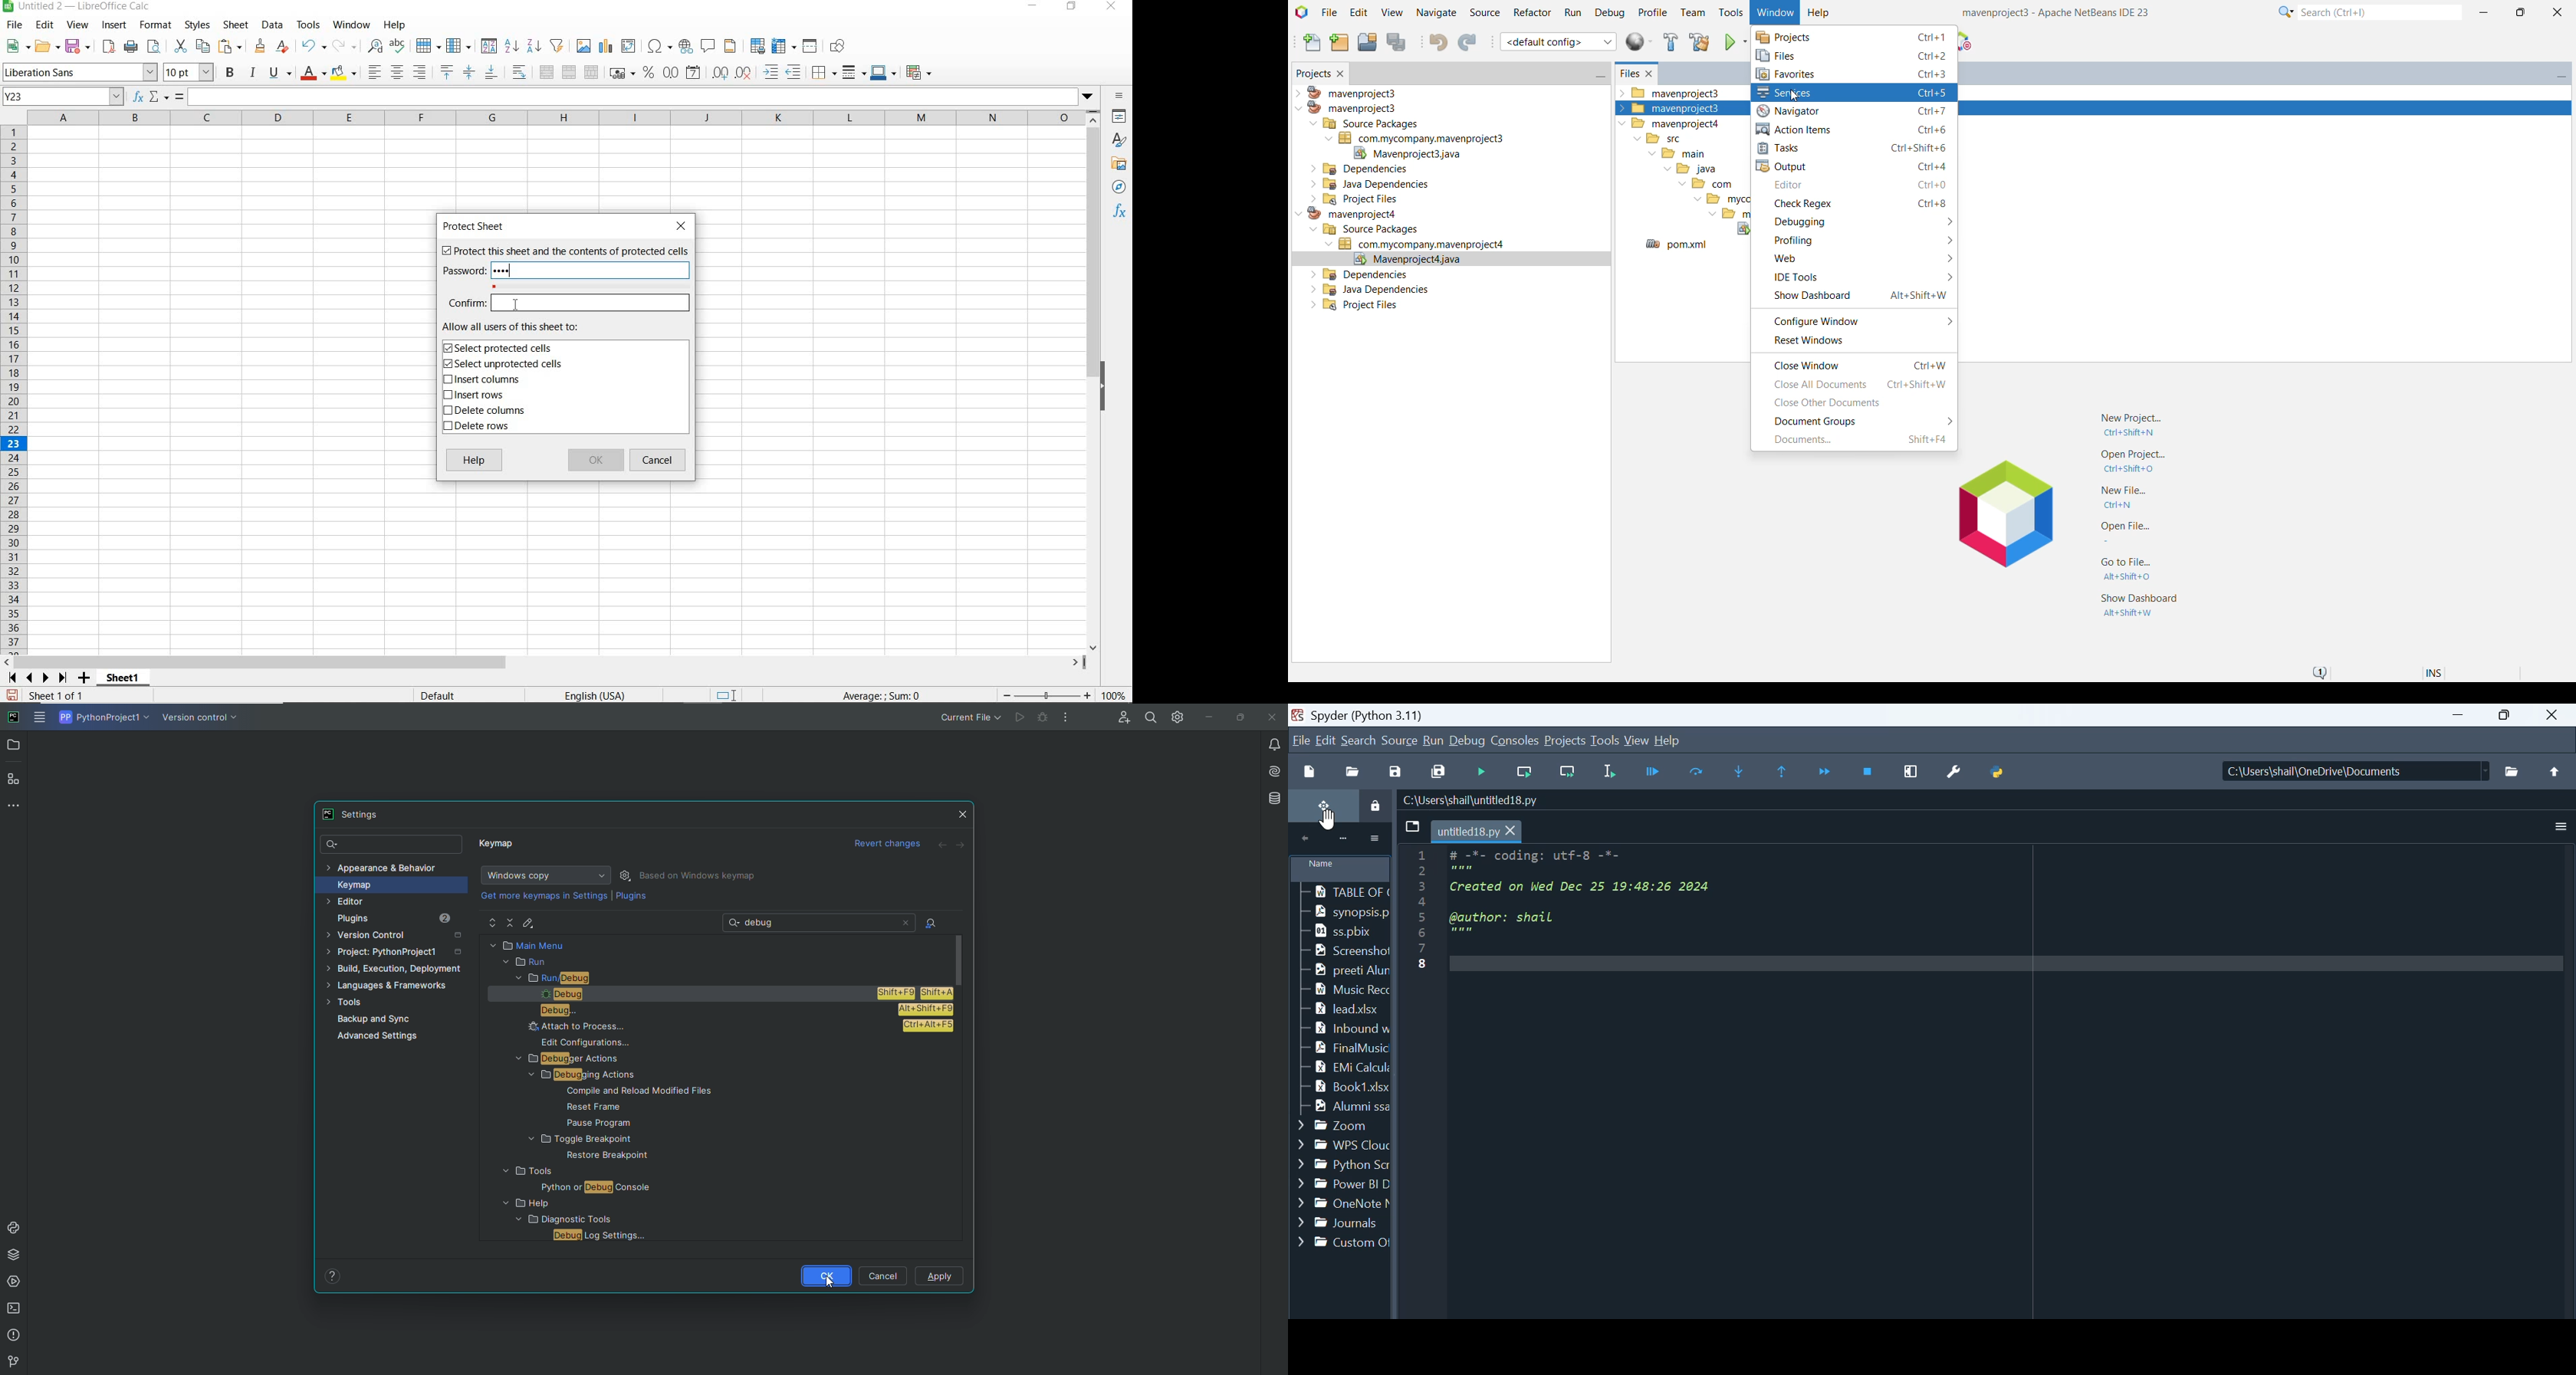 The width and height of the screenshot is (2576, 1400). I want to click on COLUMNS, so click(558, 117).